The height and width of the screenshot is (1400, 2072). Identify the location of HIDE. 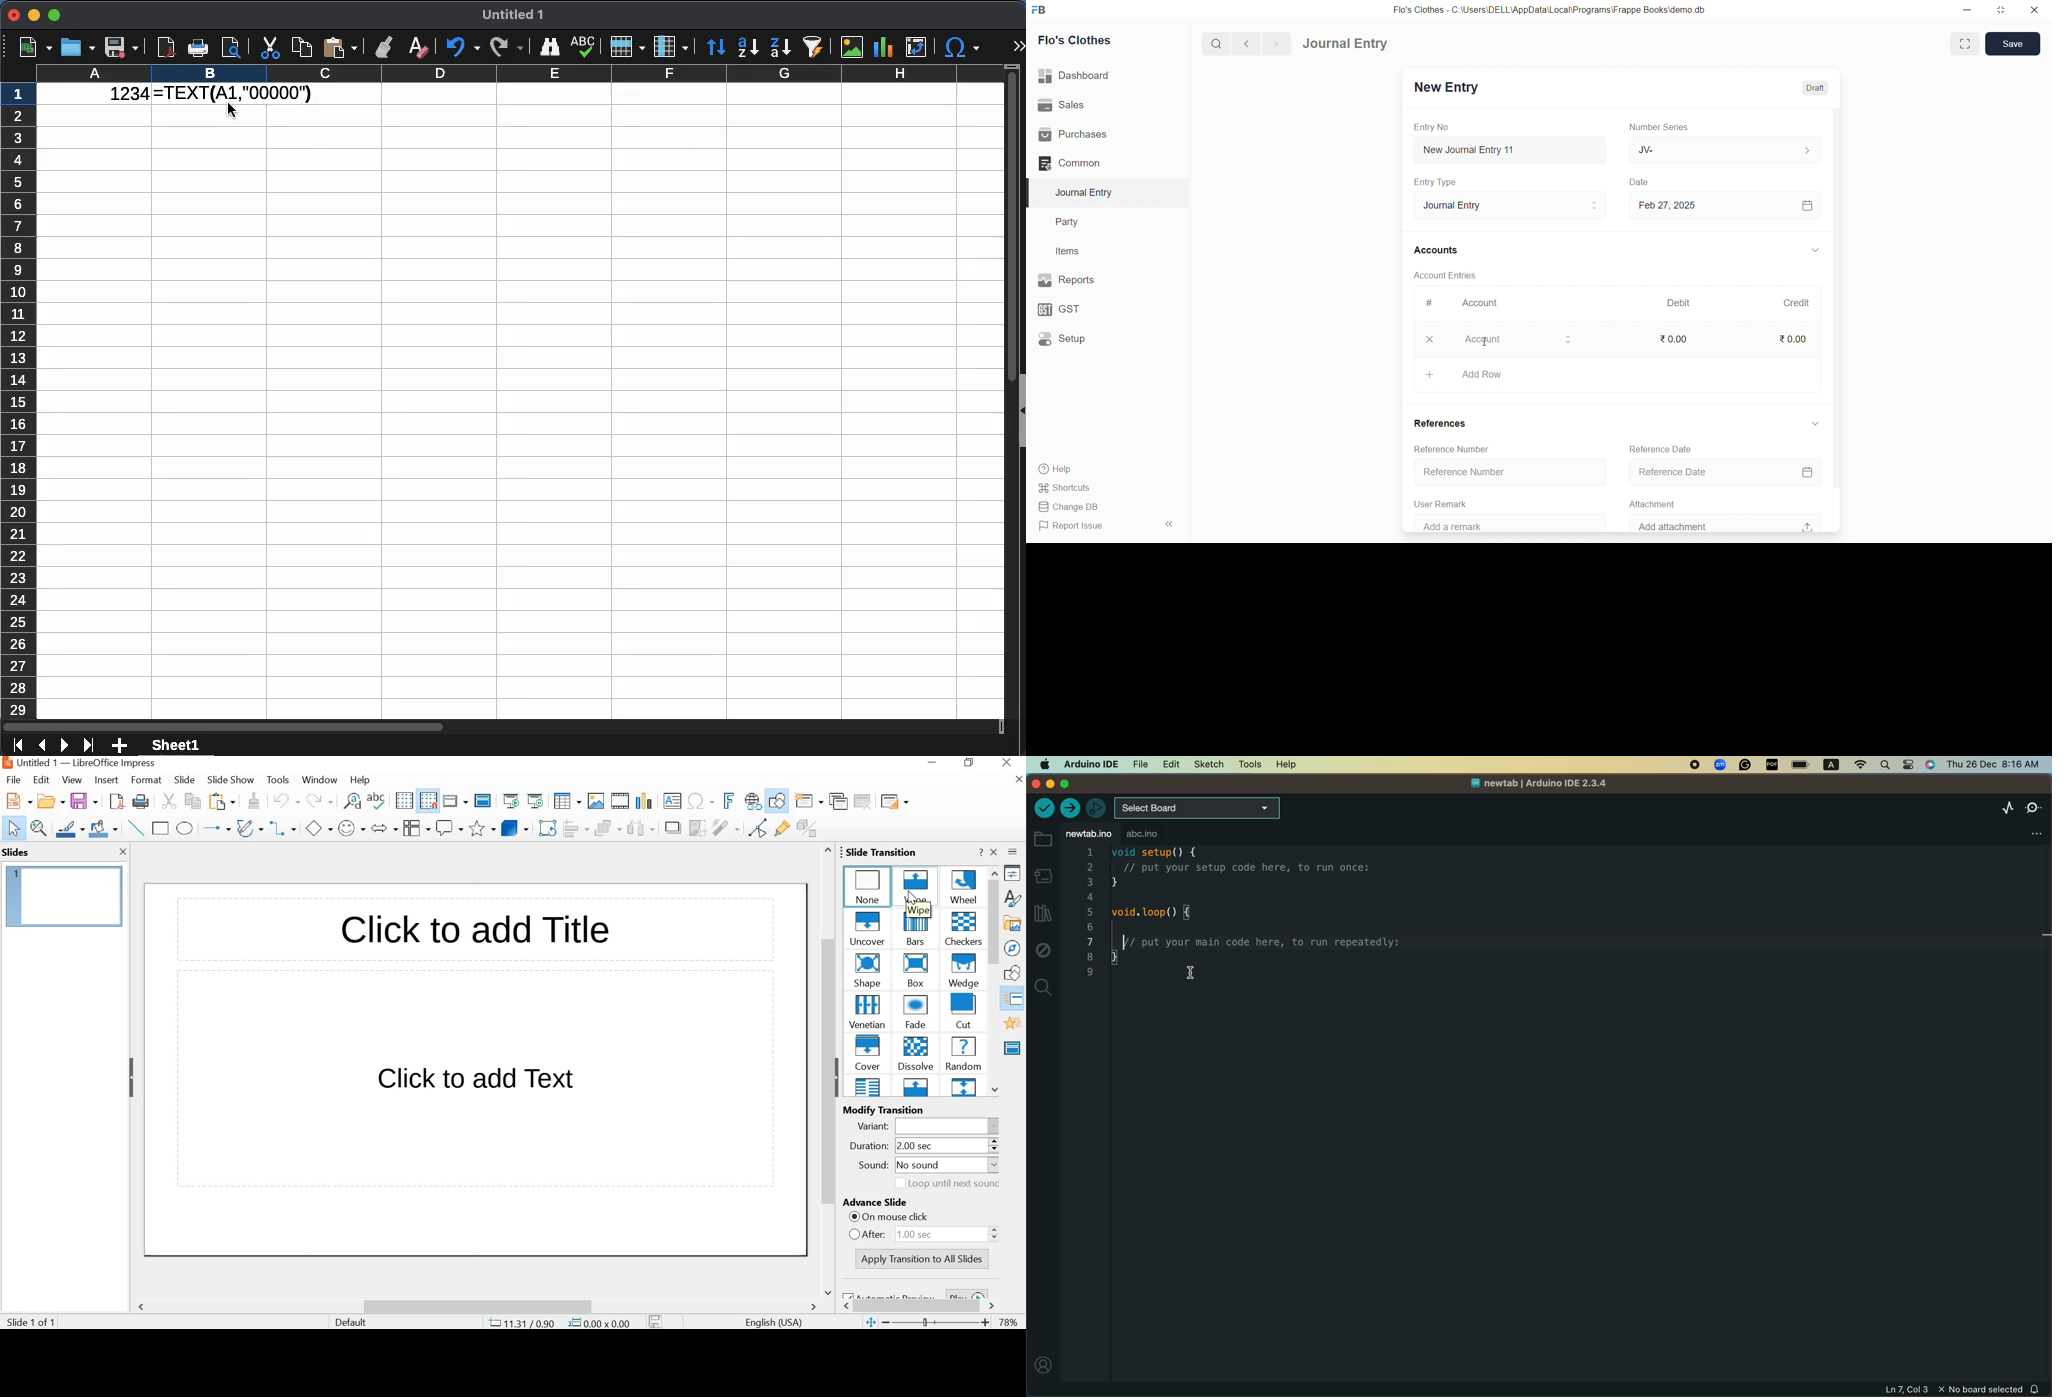
(835, 1078).